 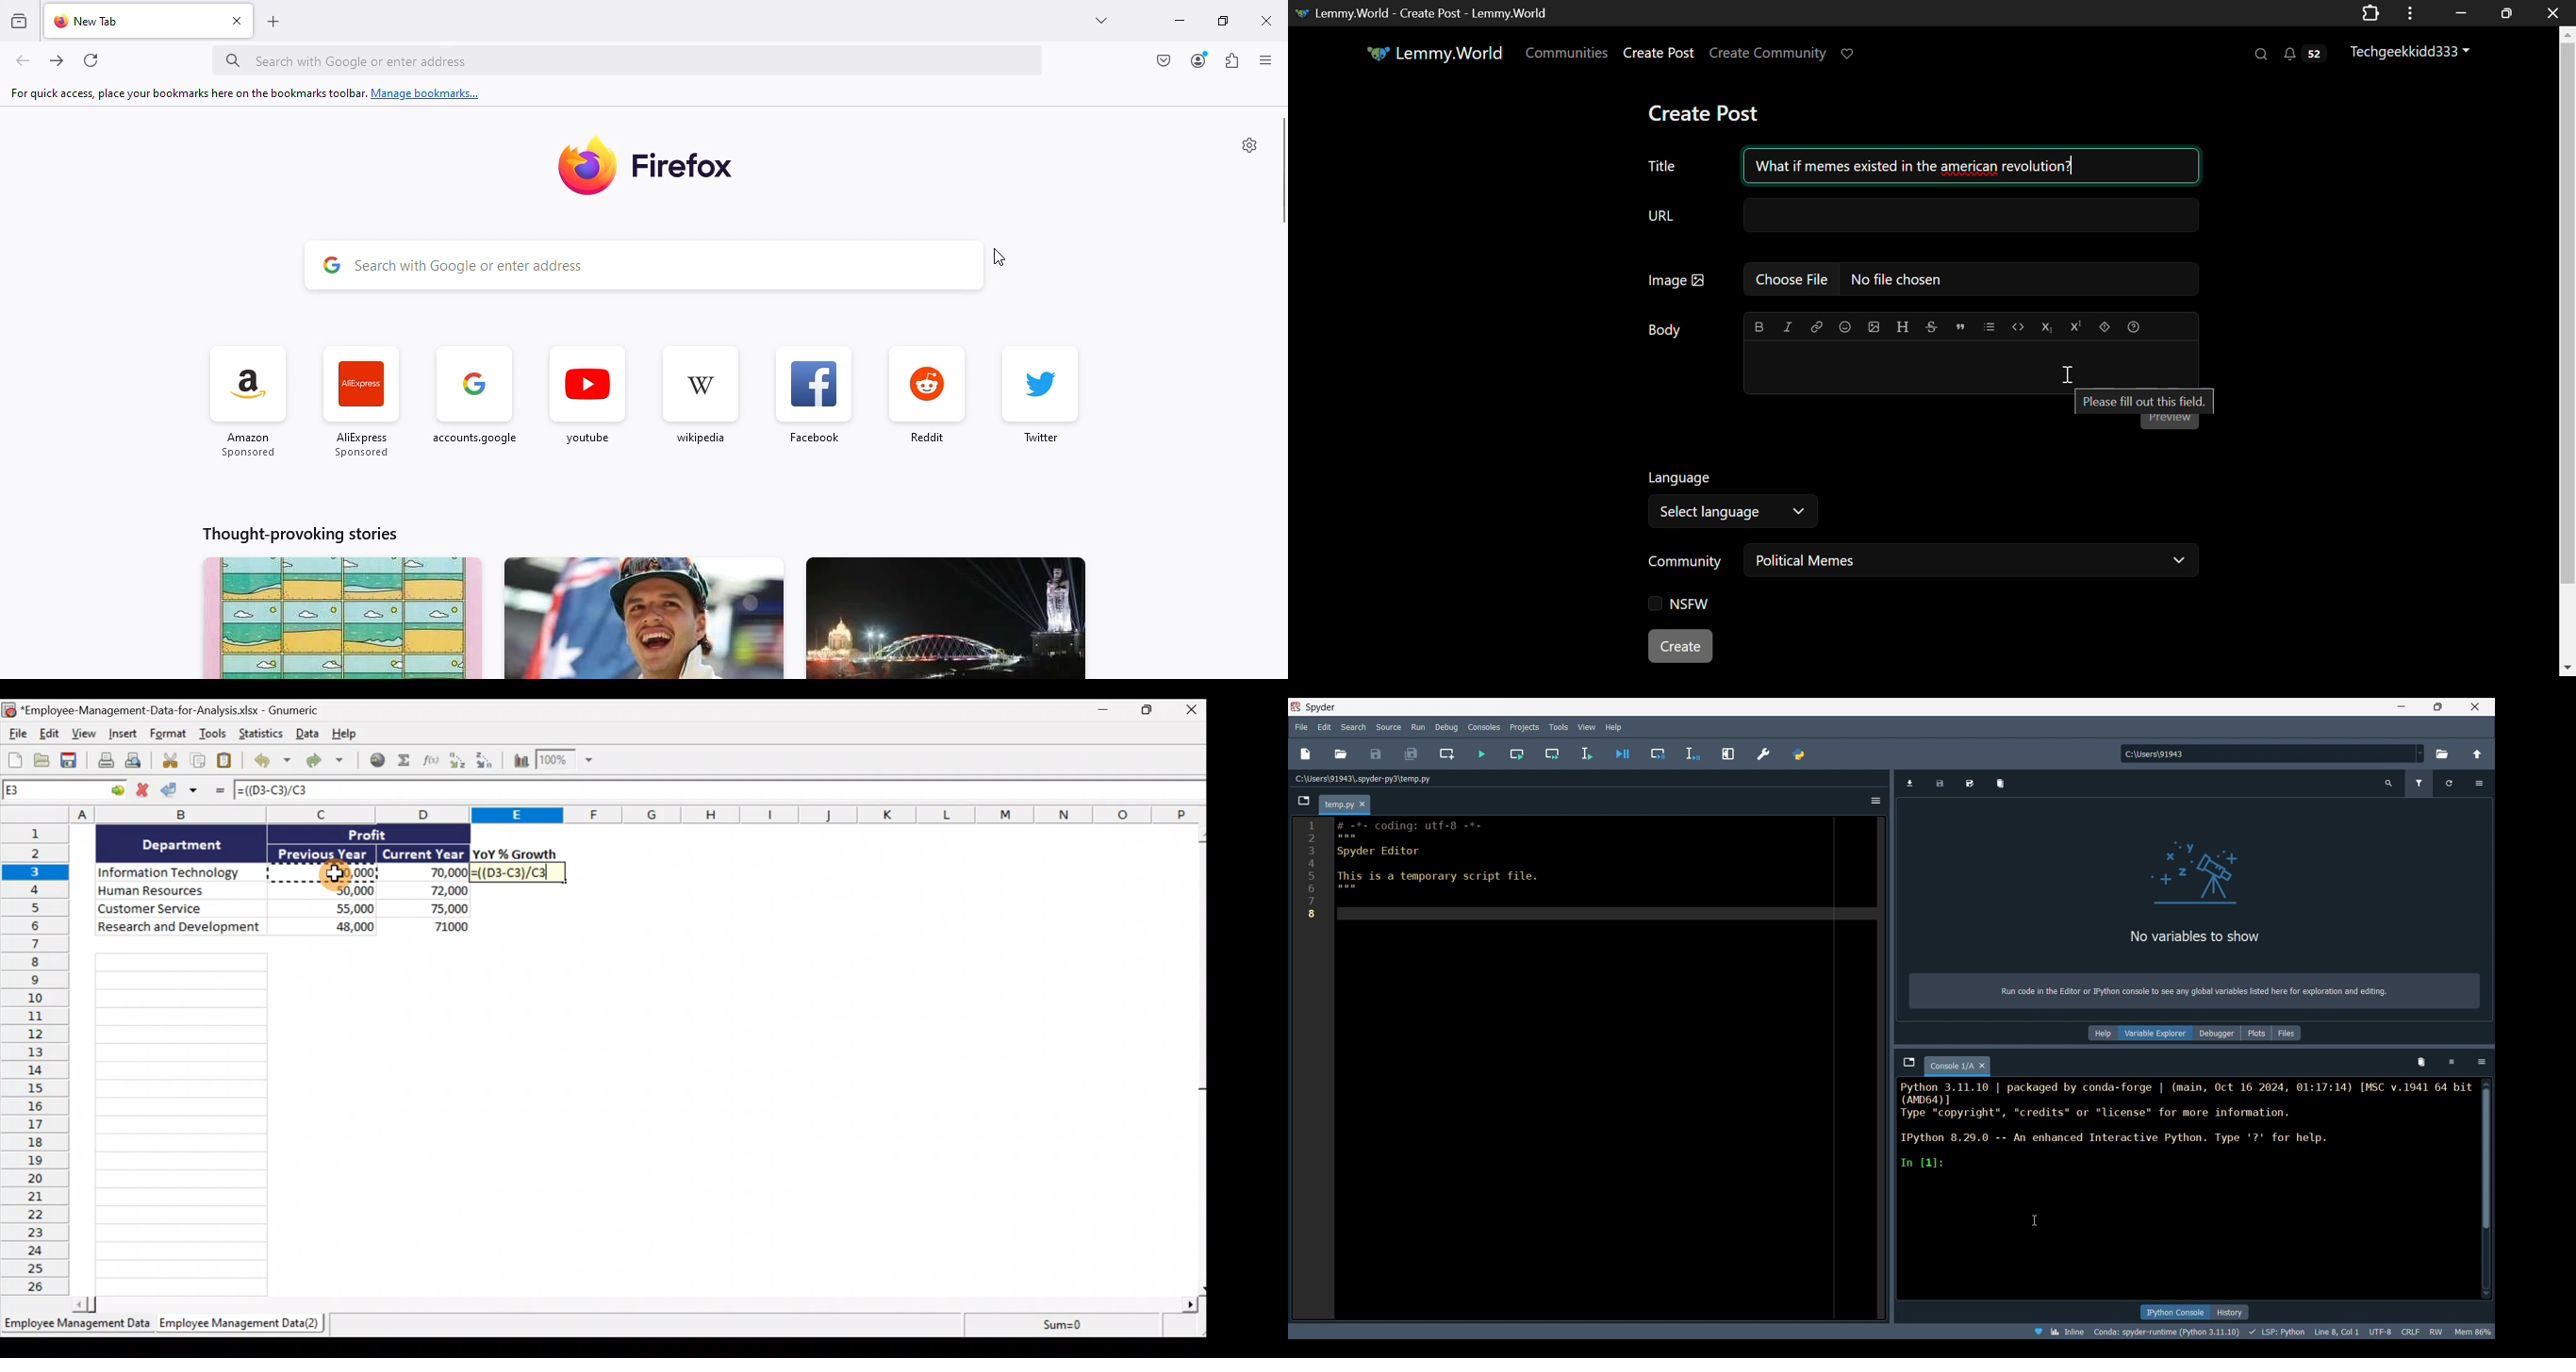 What do you see at coordinates (1566, 52) in the screenshot?
I see `Communities Page` at bounding box center [1566, 52].